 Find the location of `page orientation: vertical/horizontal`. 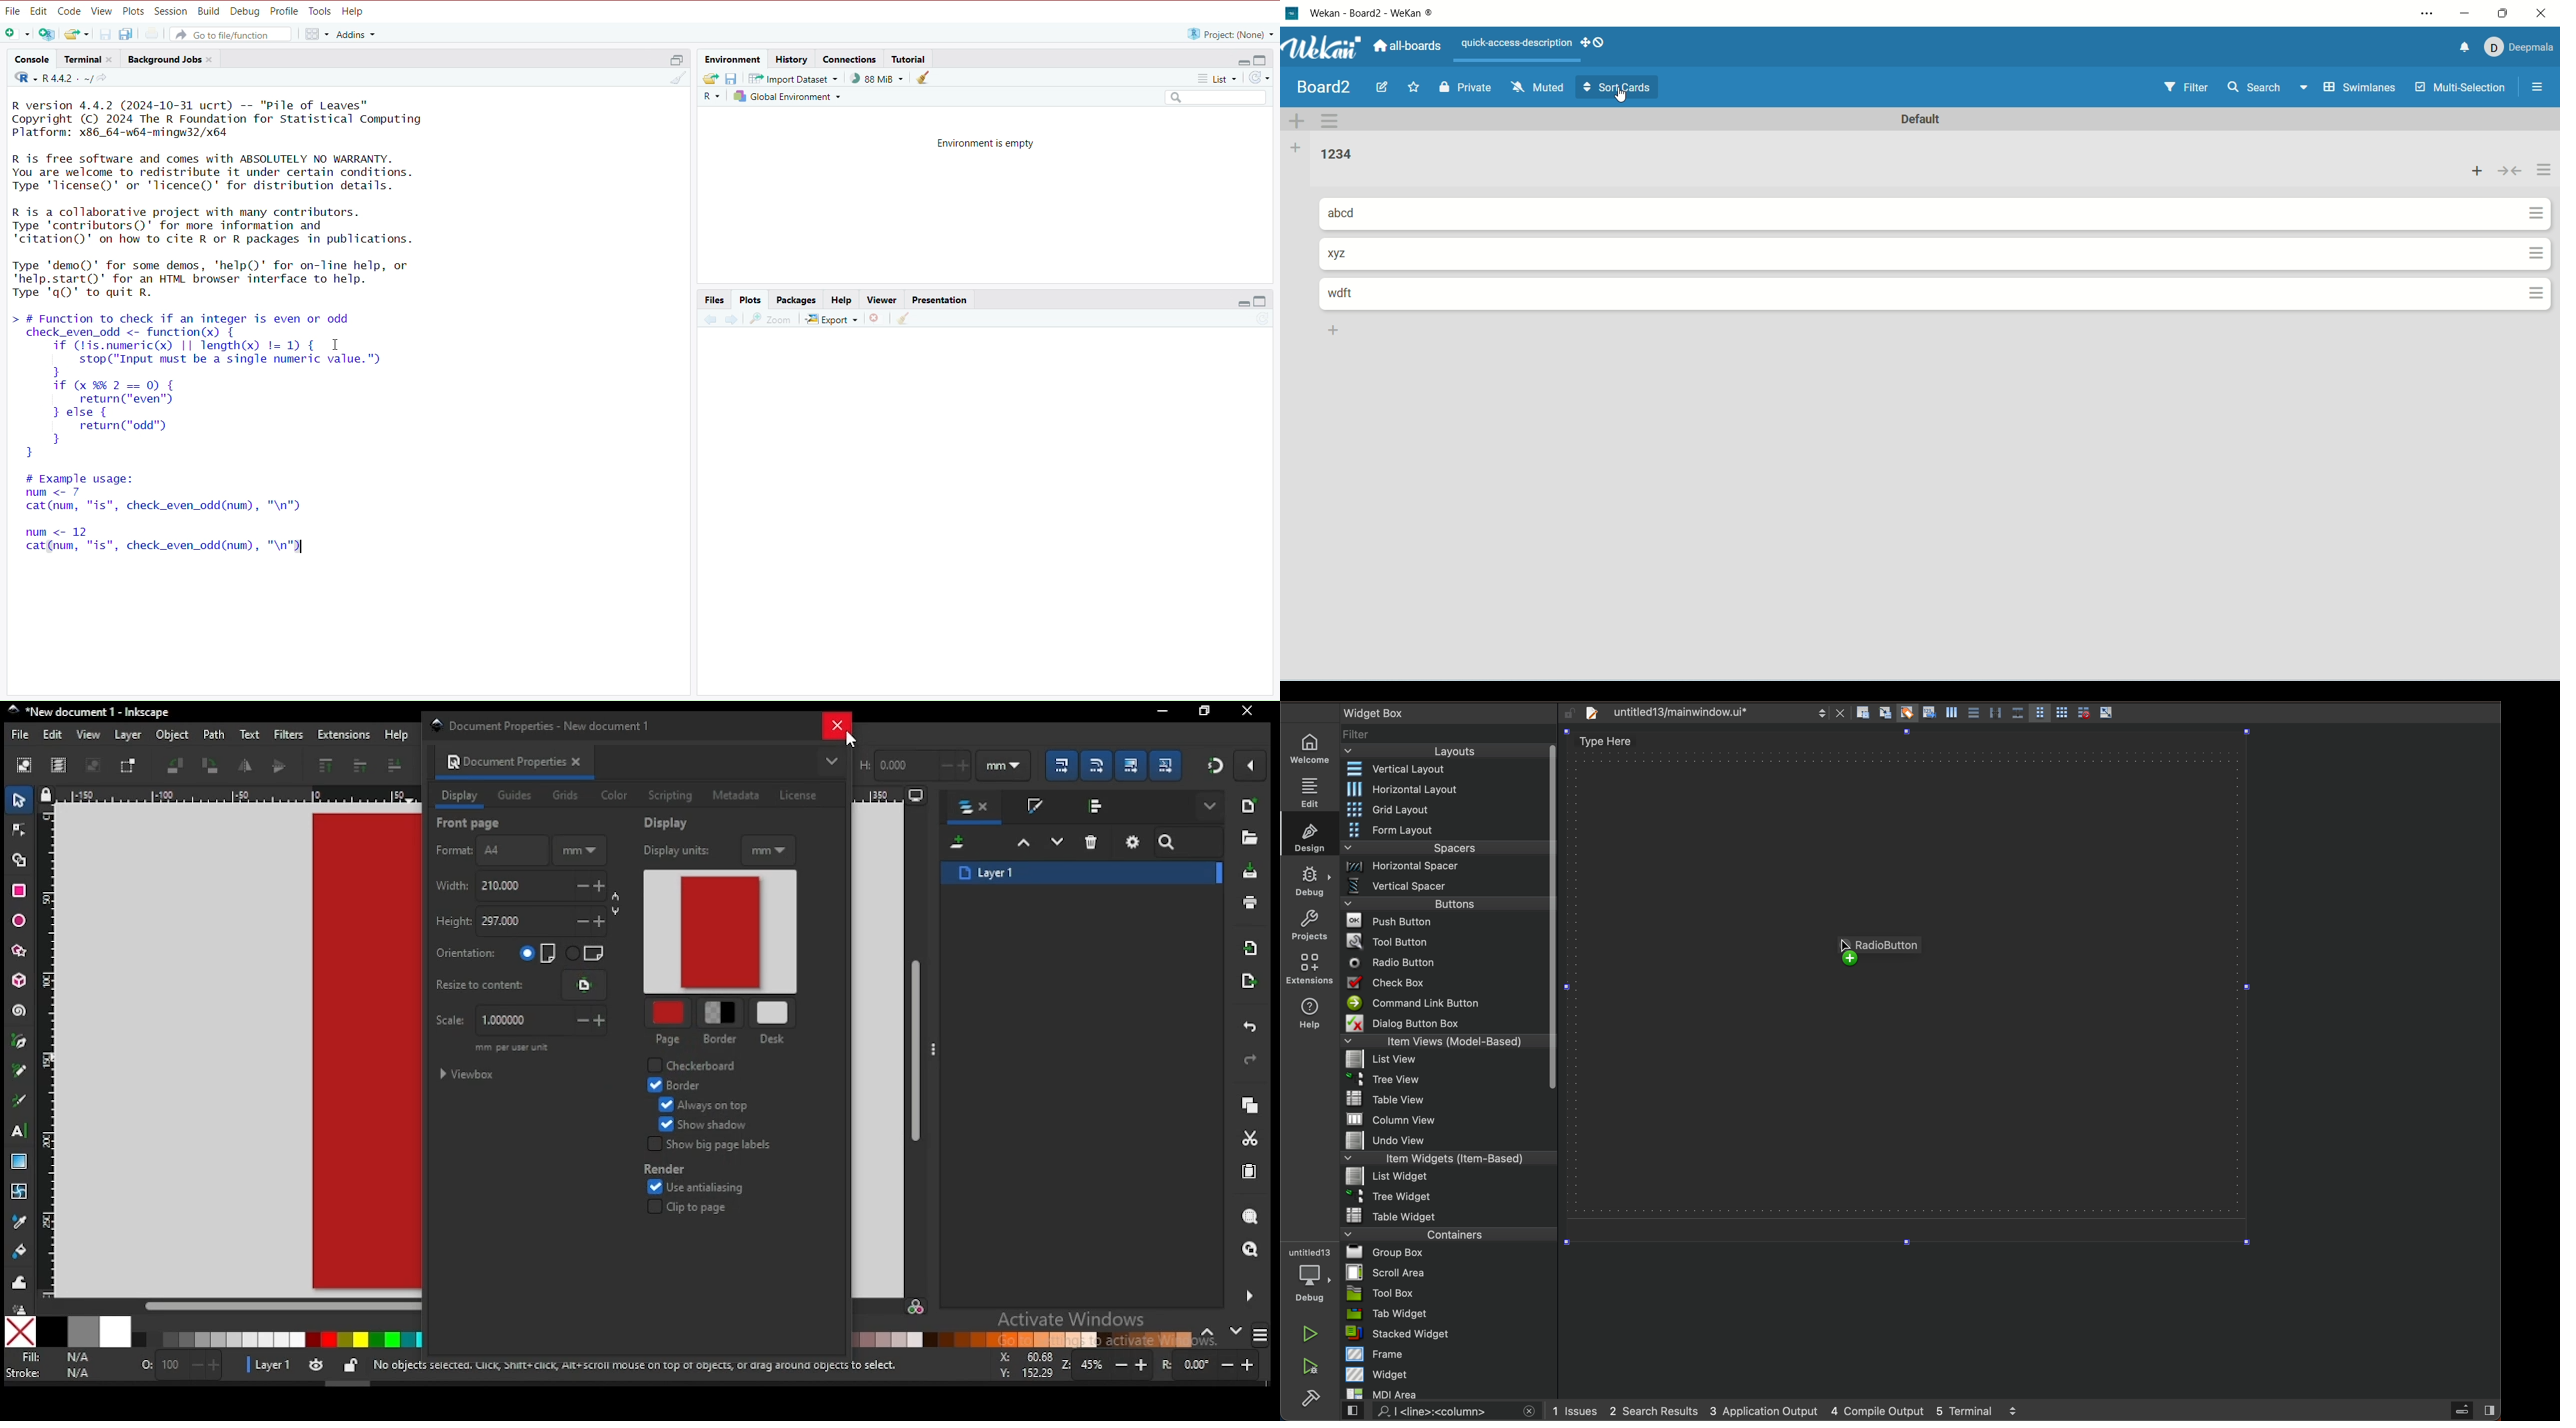

page orientation: vertical/horizontal is located at coordinates (522, 953).